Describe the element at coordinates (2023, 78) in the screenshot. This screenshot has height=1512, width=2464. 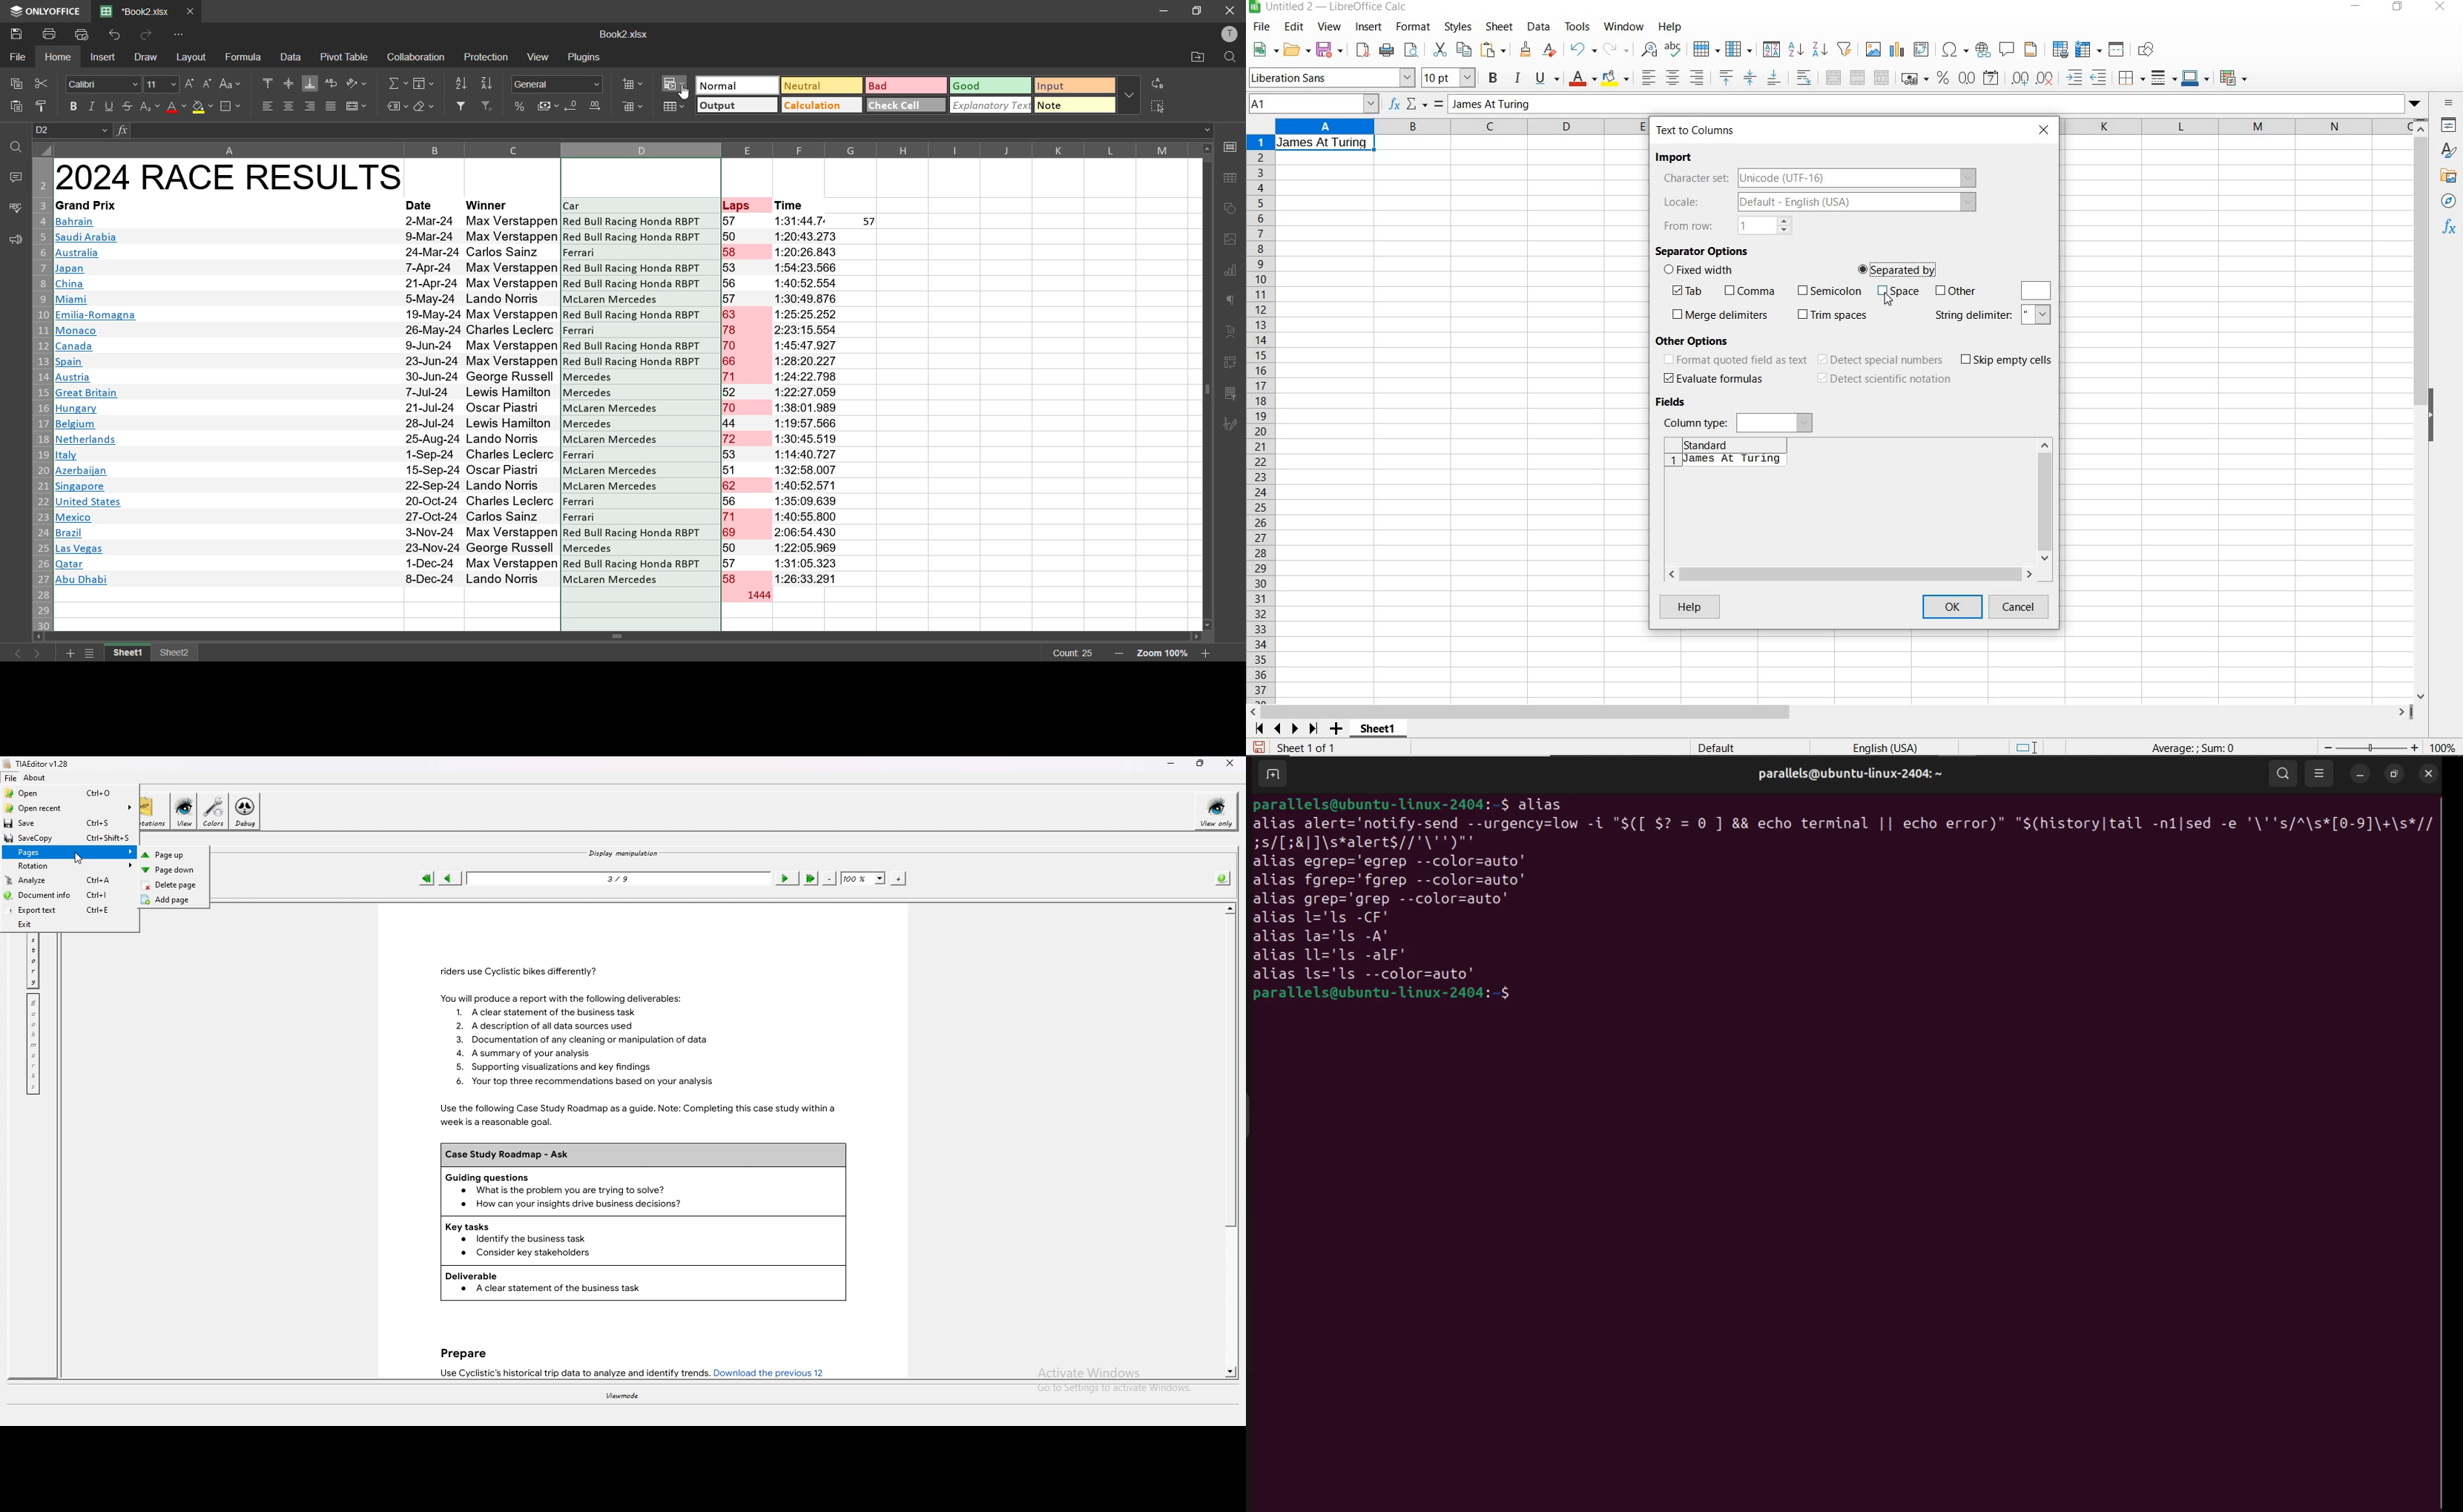
I see `add decimal place` at that location.